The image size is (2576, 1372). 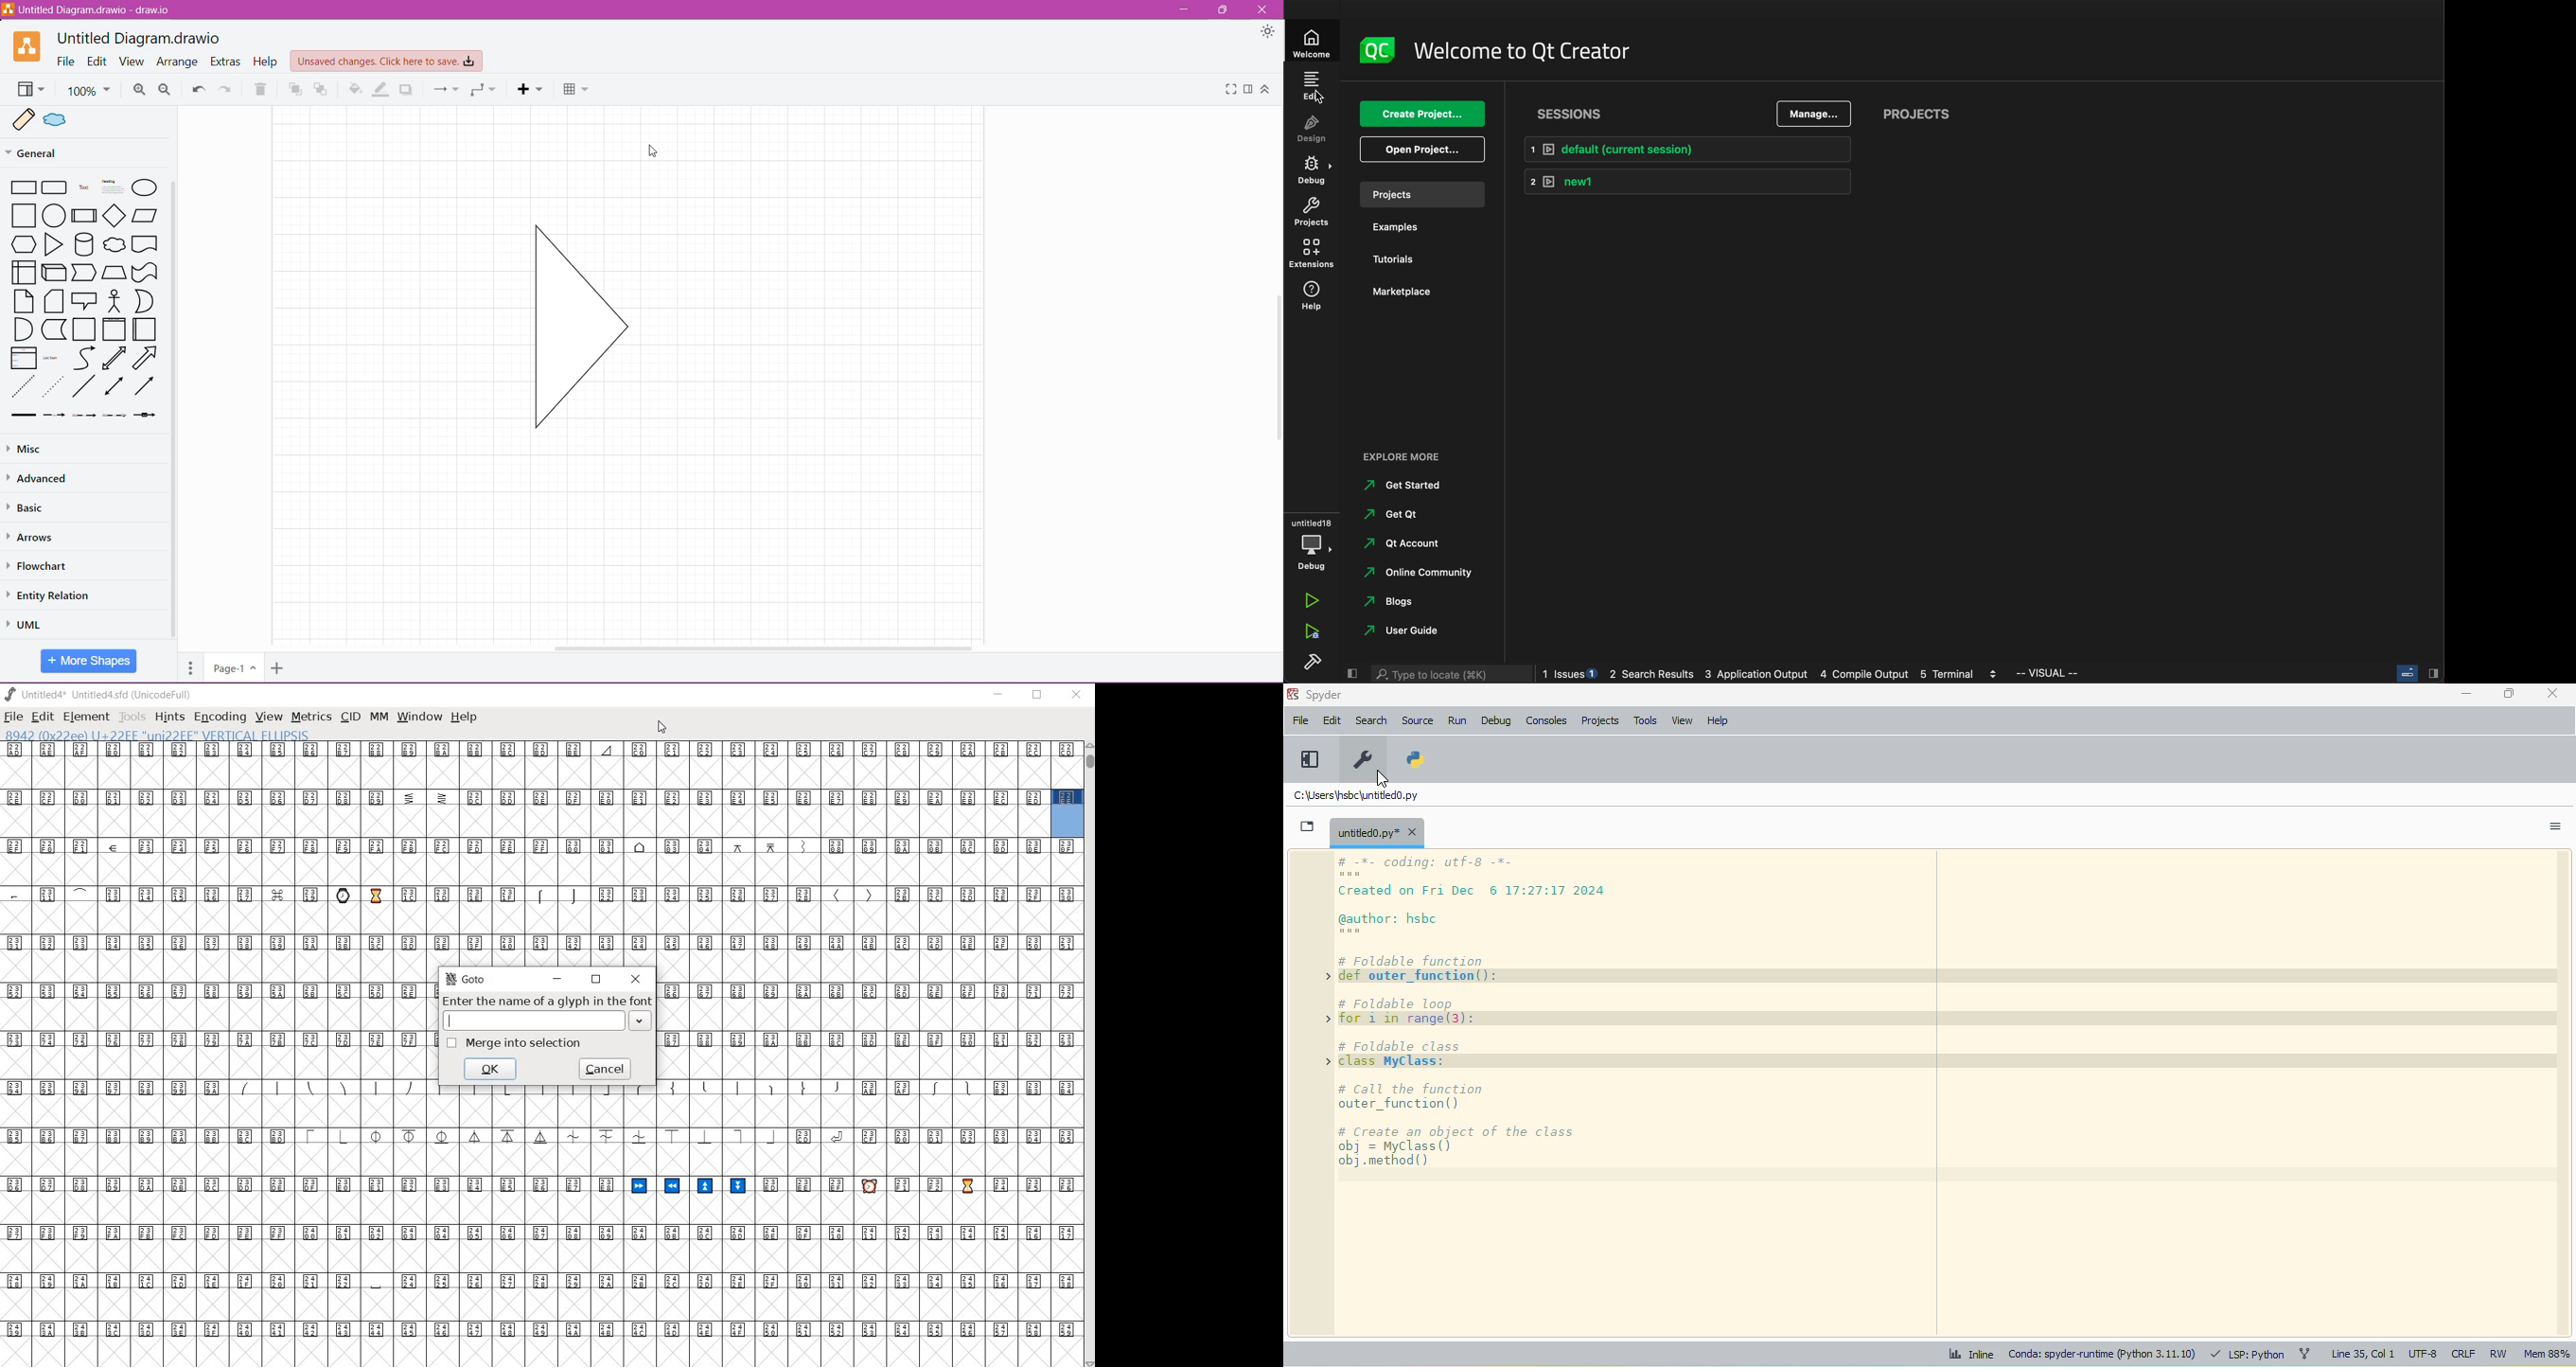 What do you see at coordinates (1601, 720) in the screenshot?
I see `projects` at bounding box center [1601, 720].